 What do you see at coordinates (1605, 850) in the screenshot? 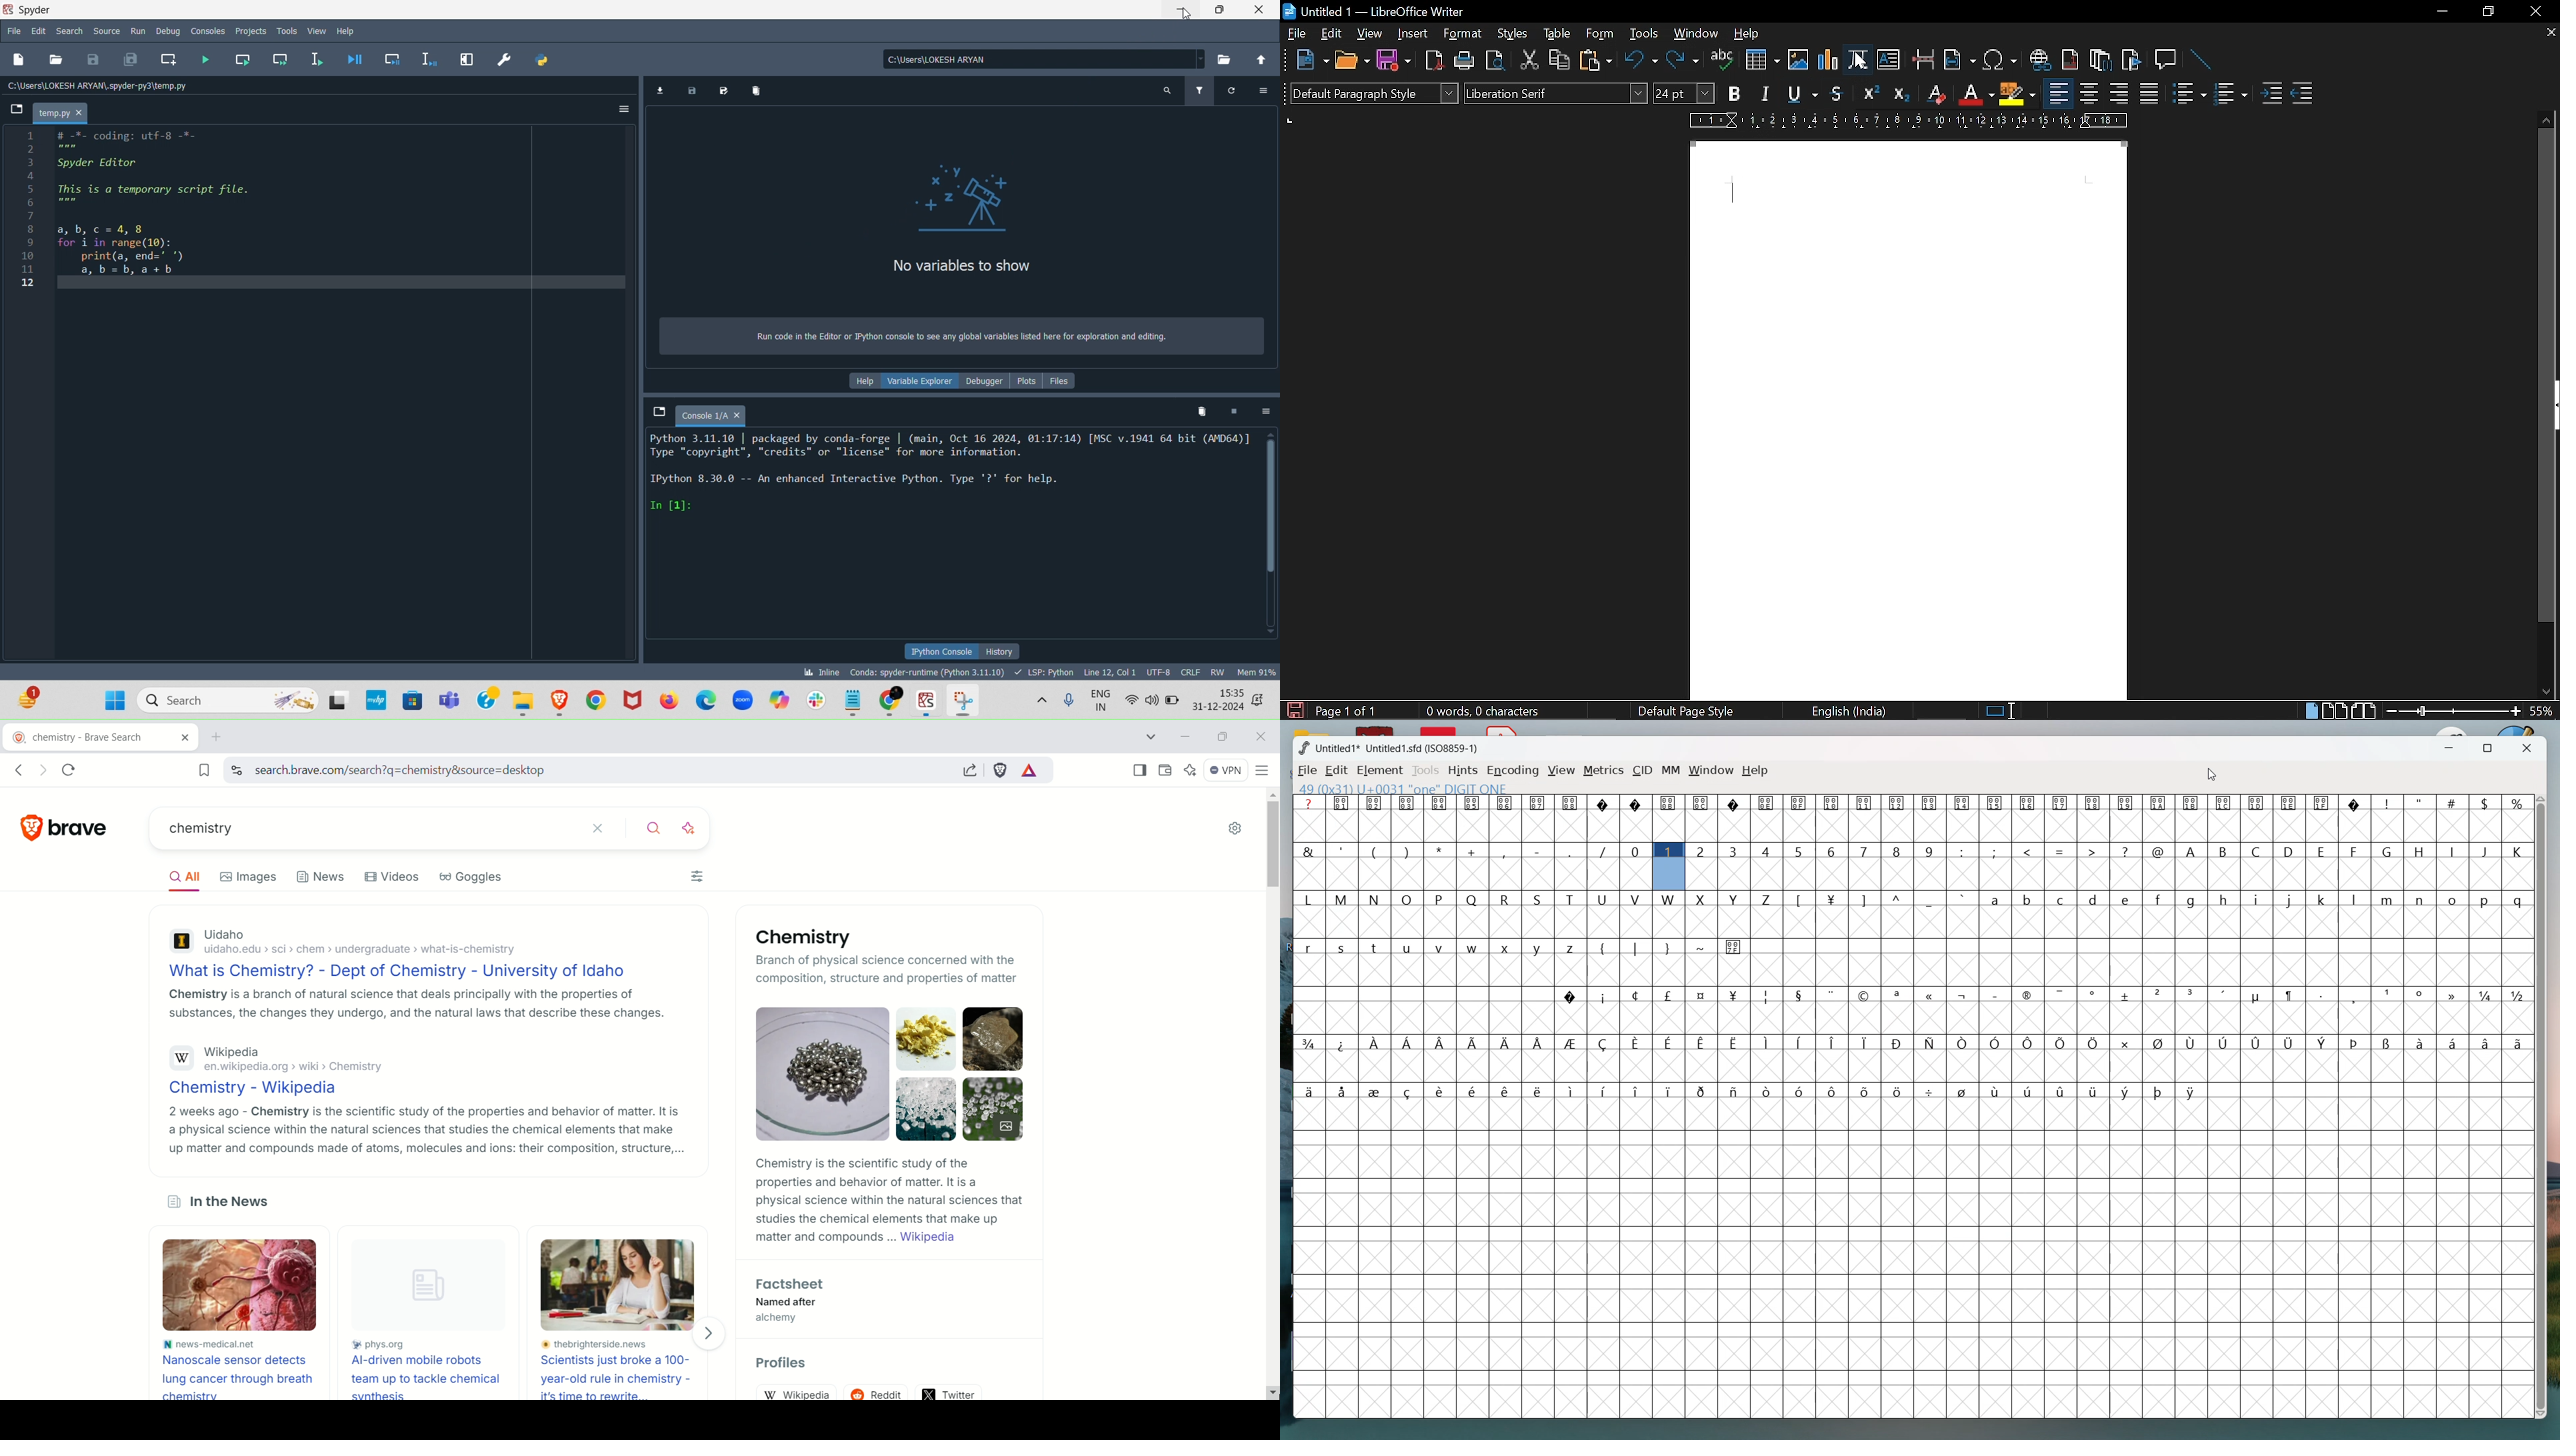
I see `/` at bounding box center [1605, 850].